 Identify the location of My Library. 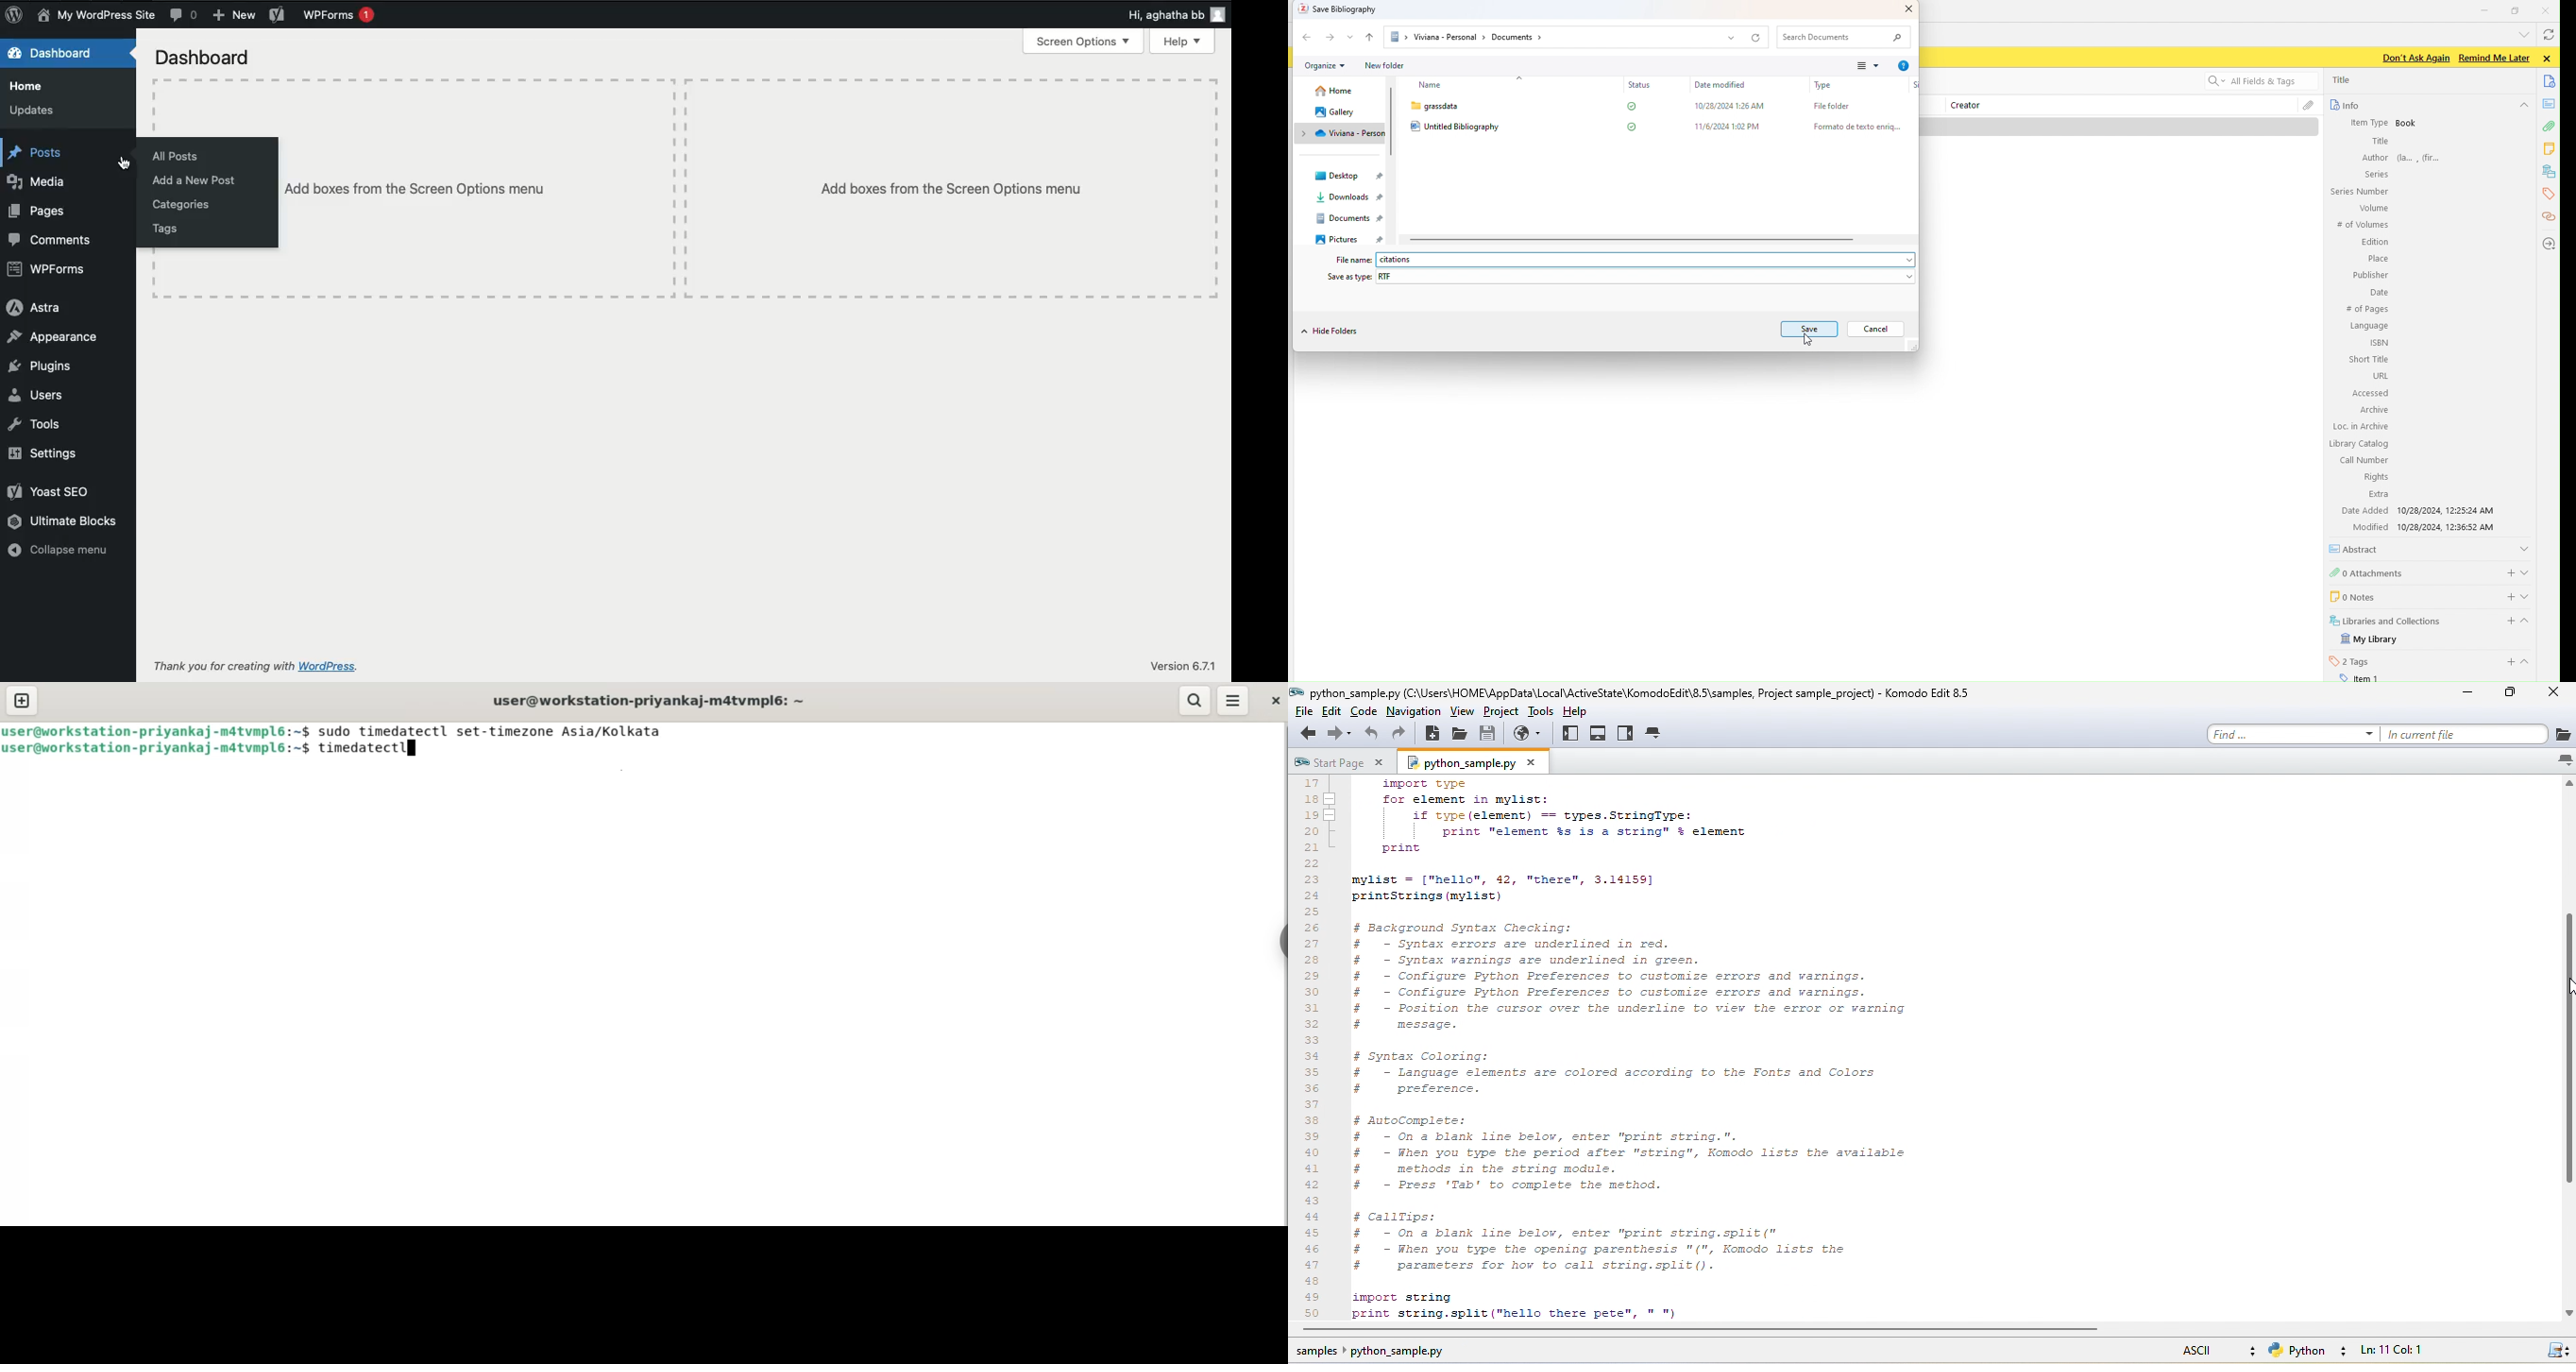
(2371, 640).